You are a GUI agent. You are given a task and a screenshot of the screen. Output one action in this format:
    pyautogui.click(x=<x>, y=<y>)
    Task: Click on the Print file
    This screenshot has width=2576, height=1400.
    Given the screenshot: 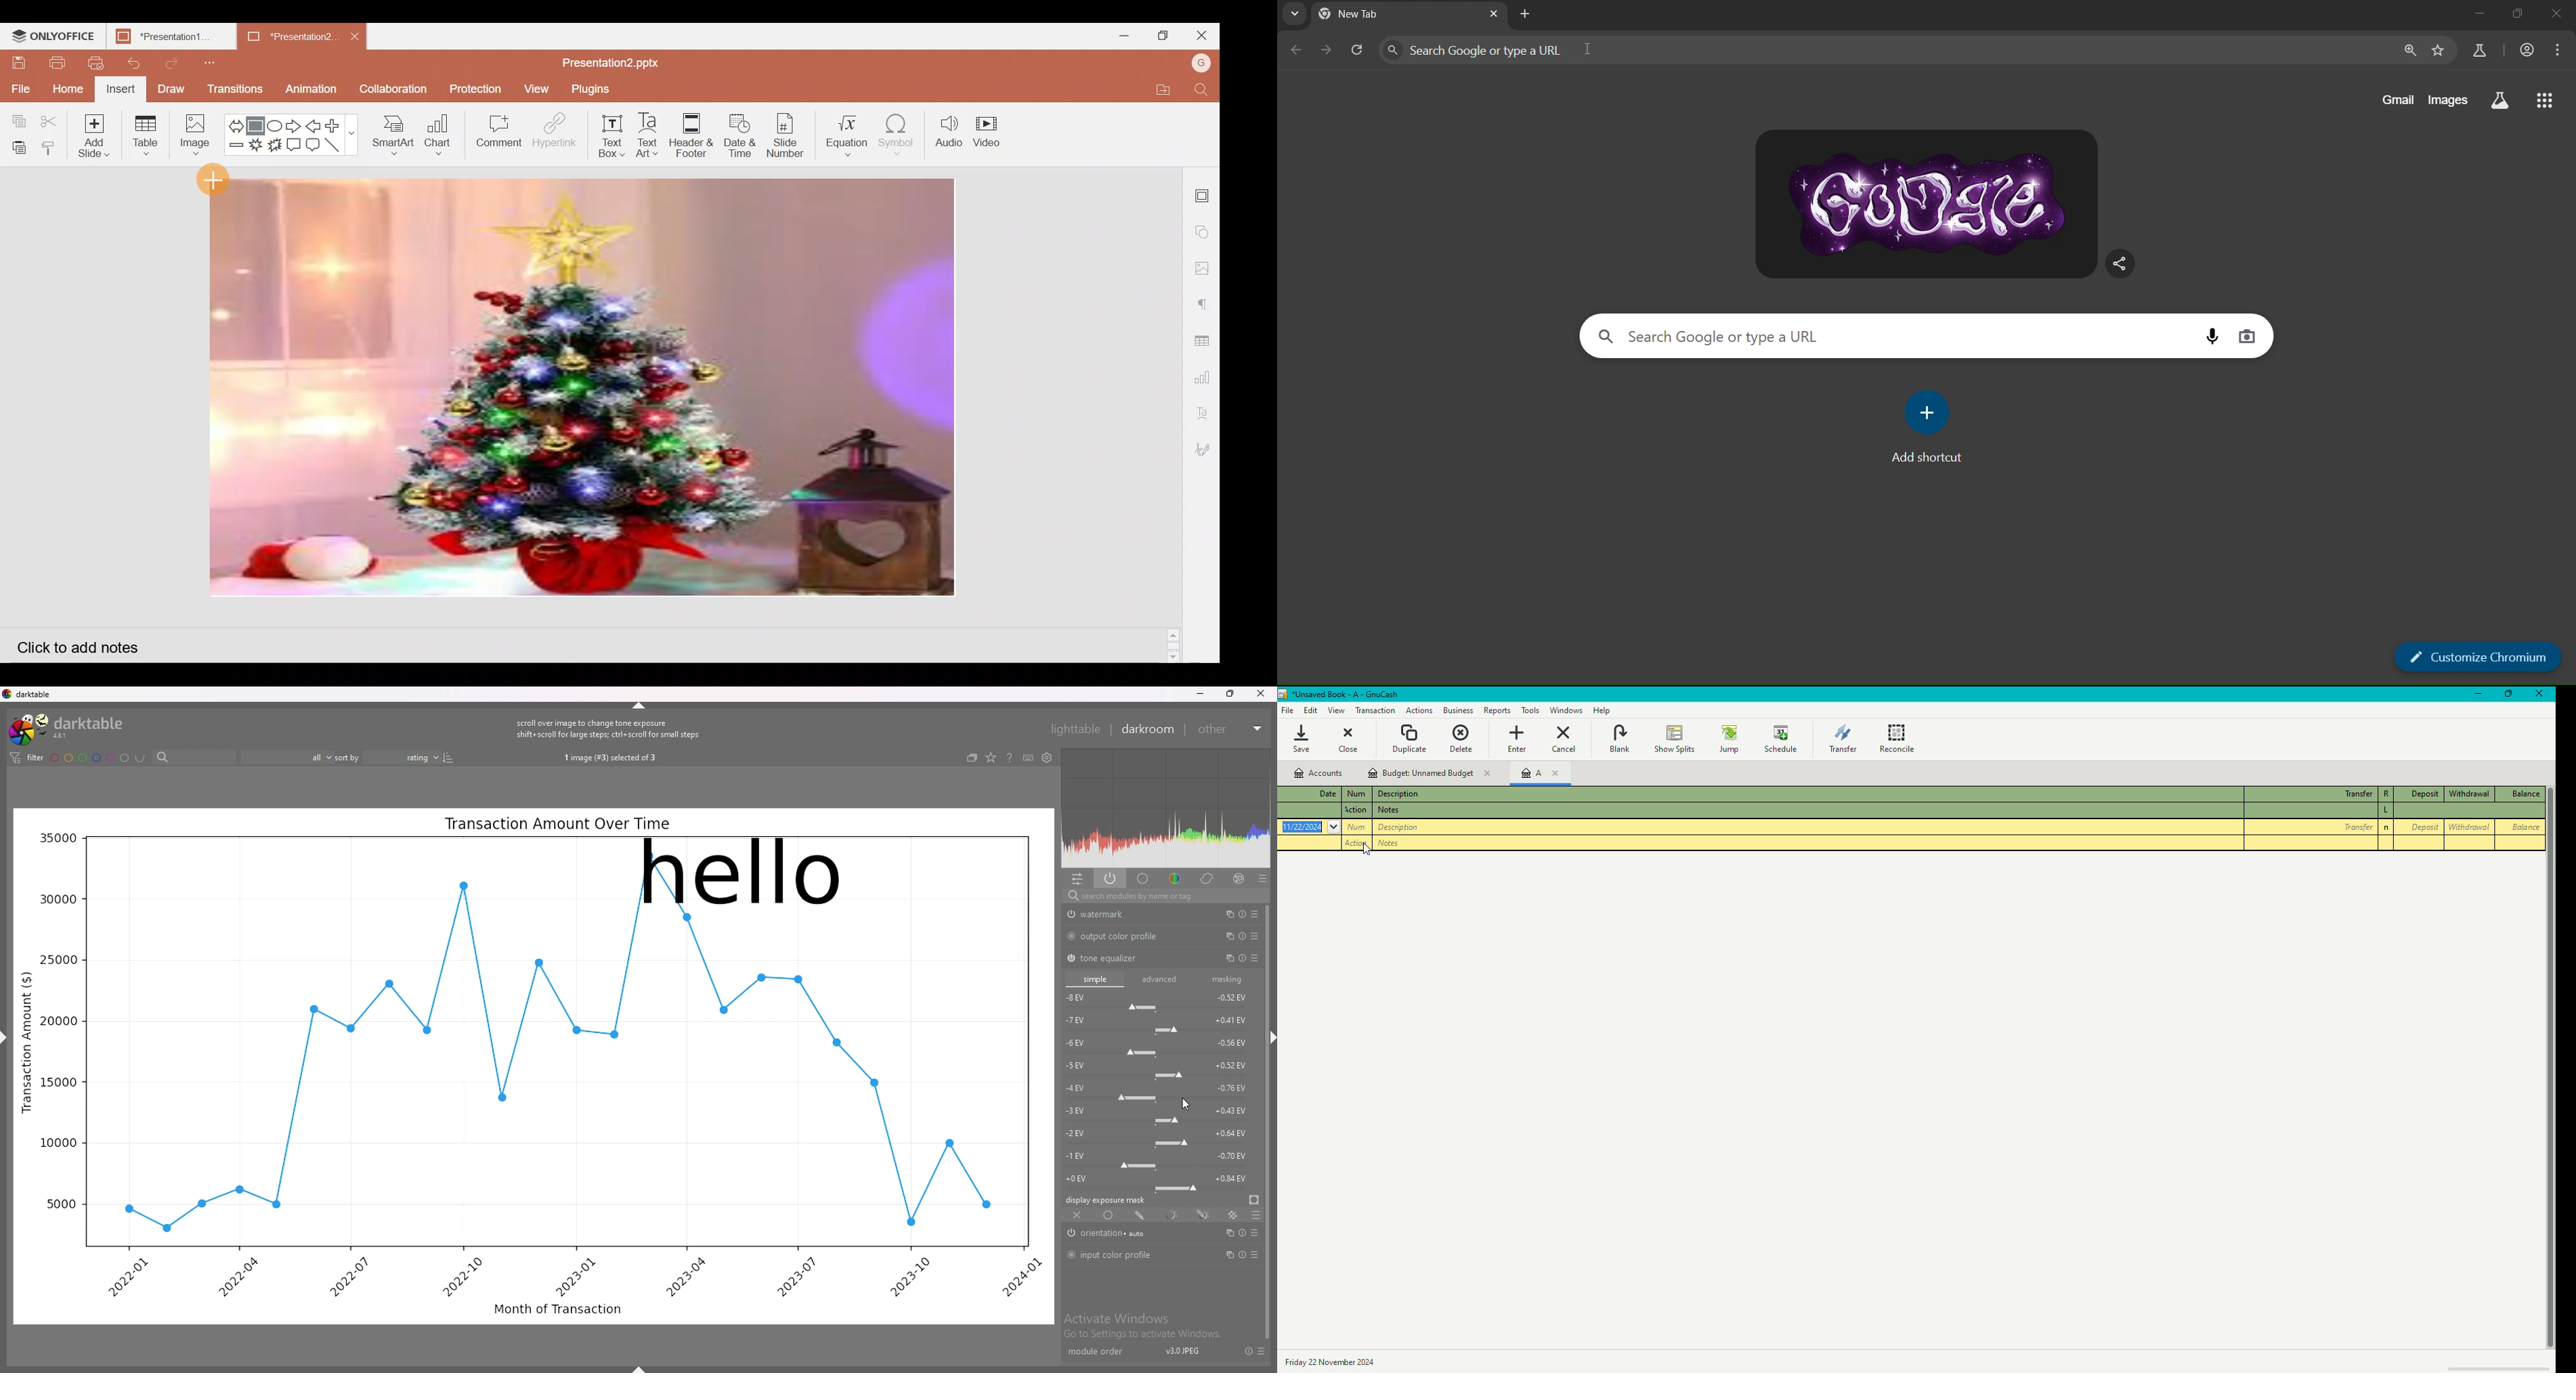 What is the action you would take?
    pyautogui.click(x=57, y=62)
    